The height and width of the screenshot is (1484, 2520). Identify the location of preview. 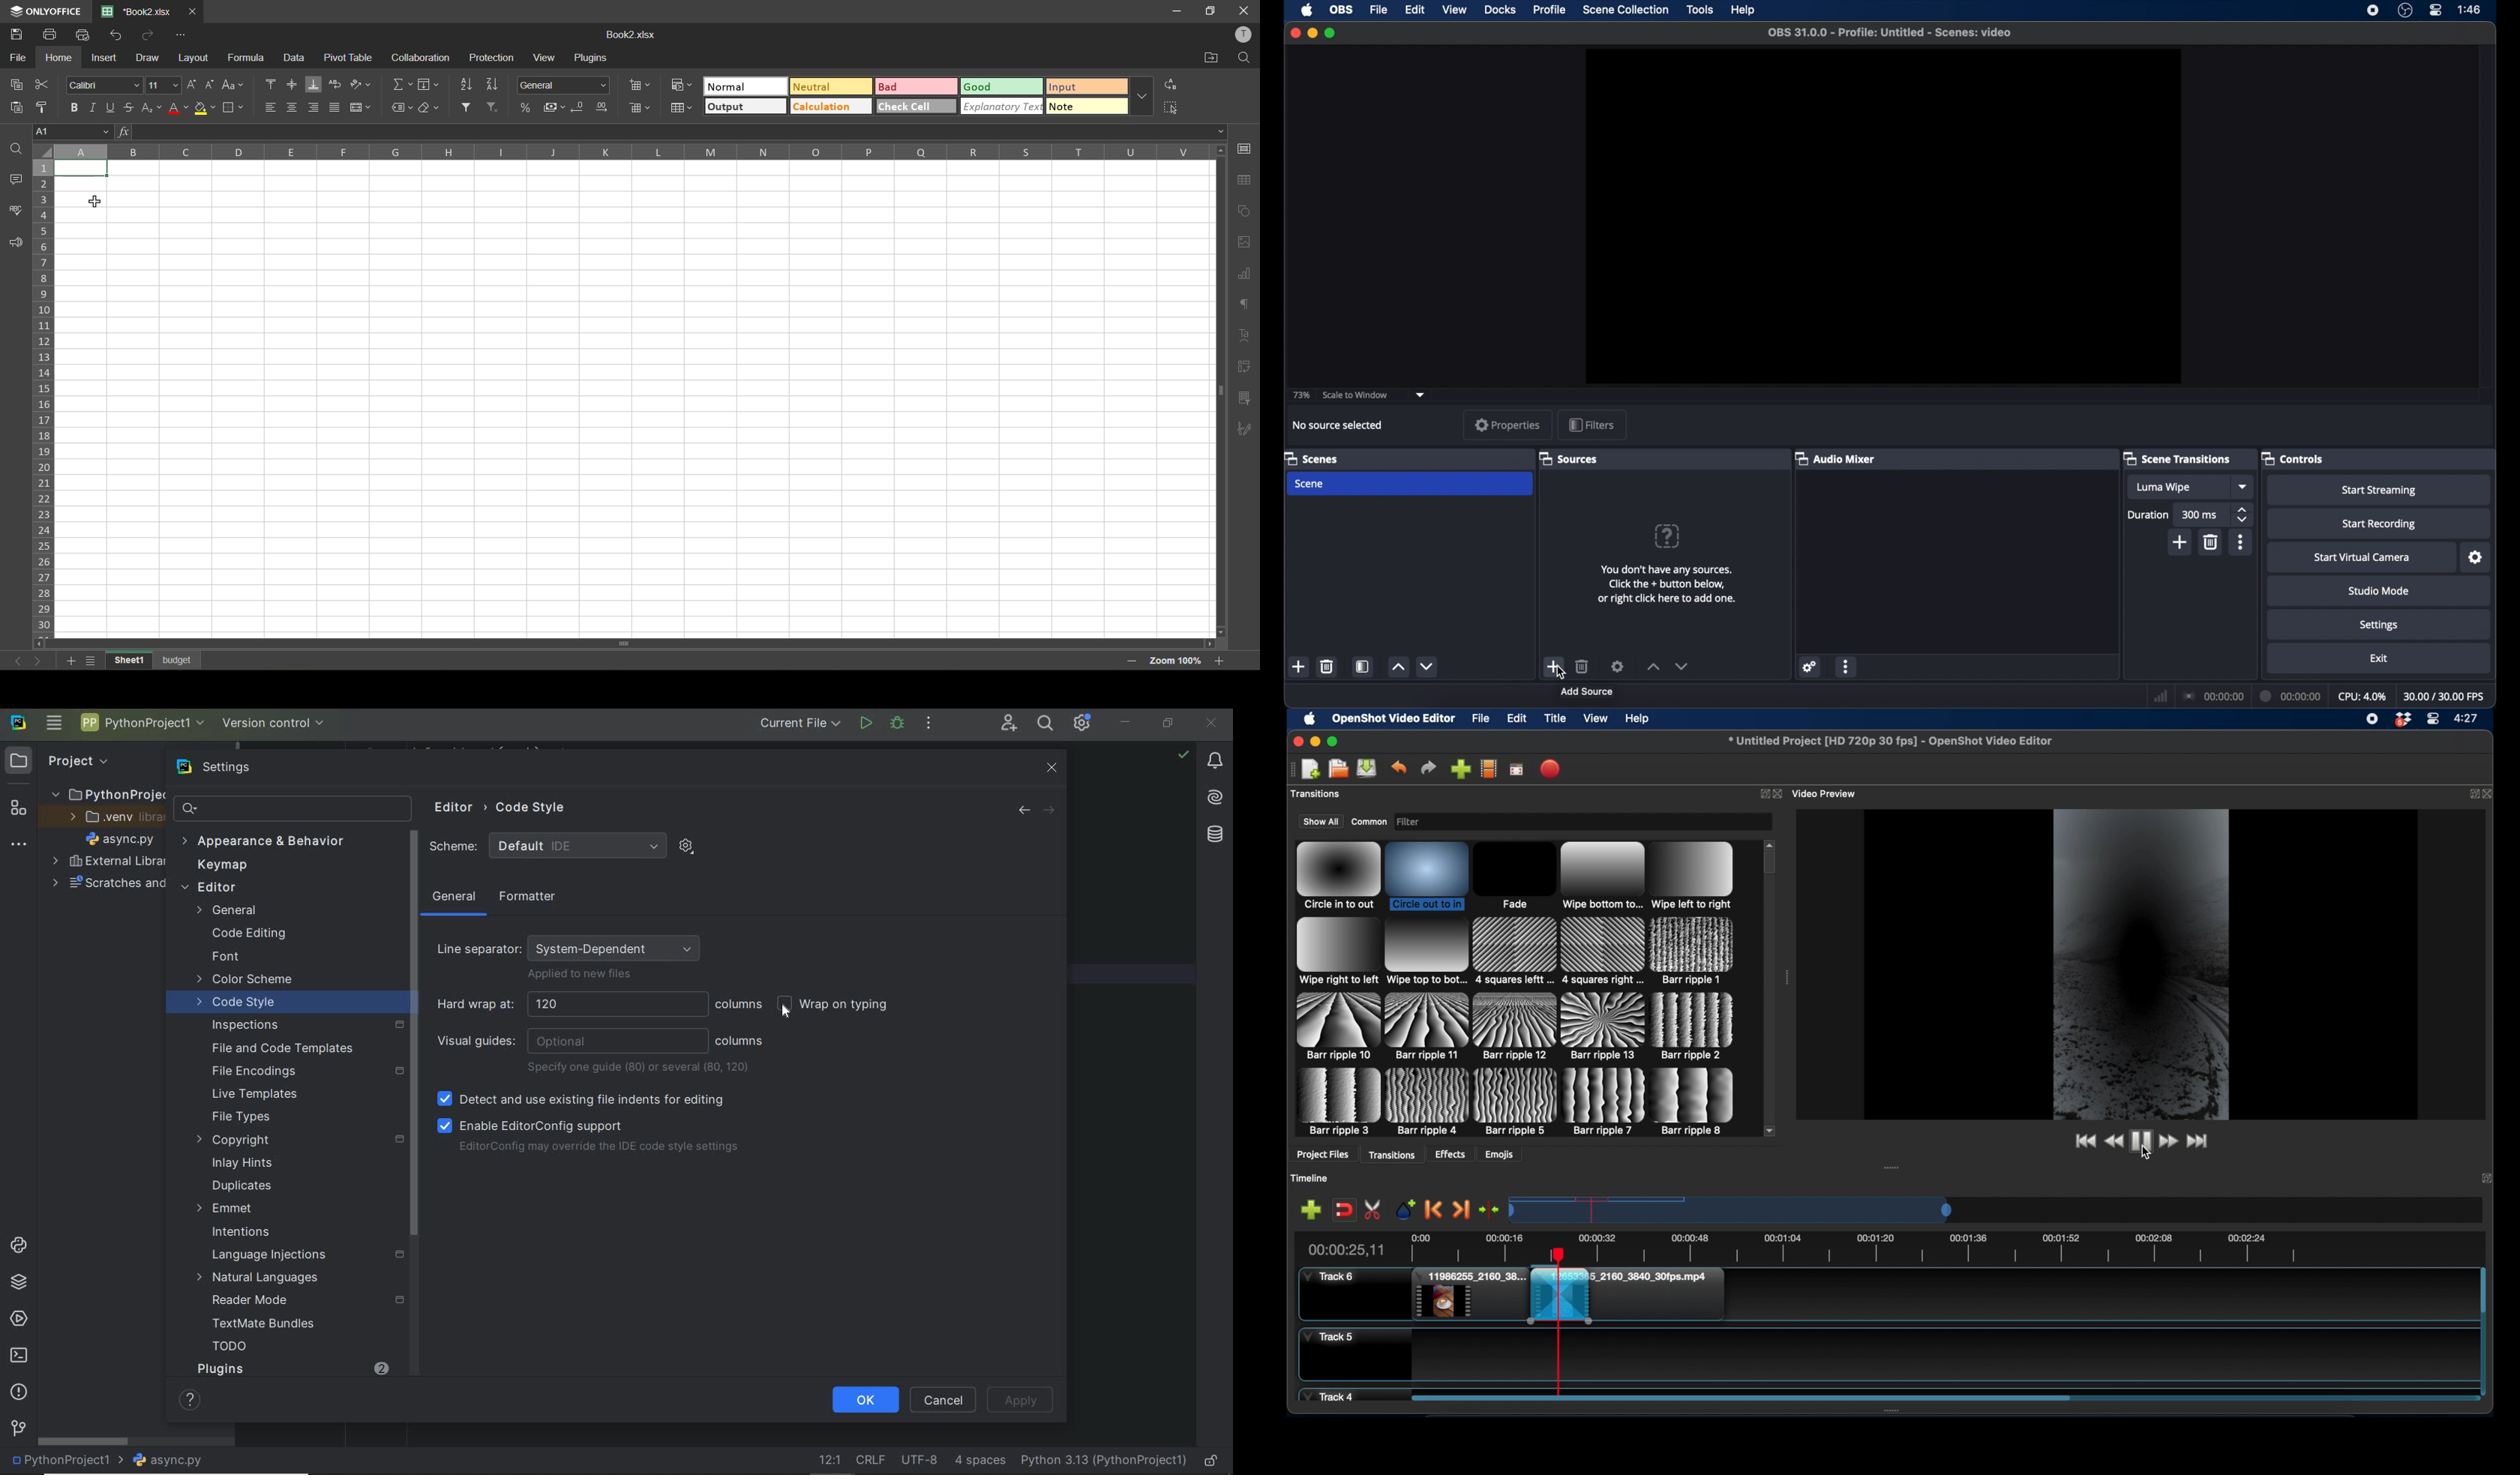
(1885, 217).